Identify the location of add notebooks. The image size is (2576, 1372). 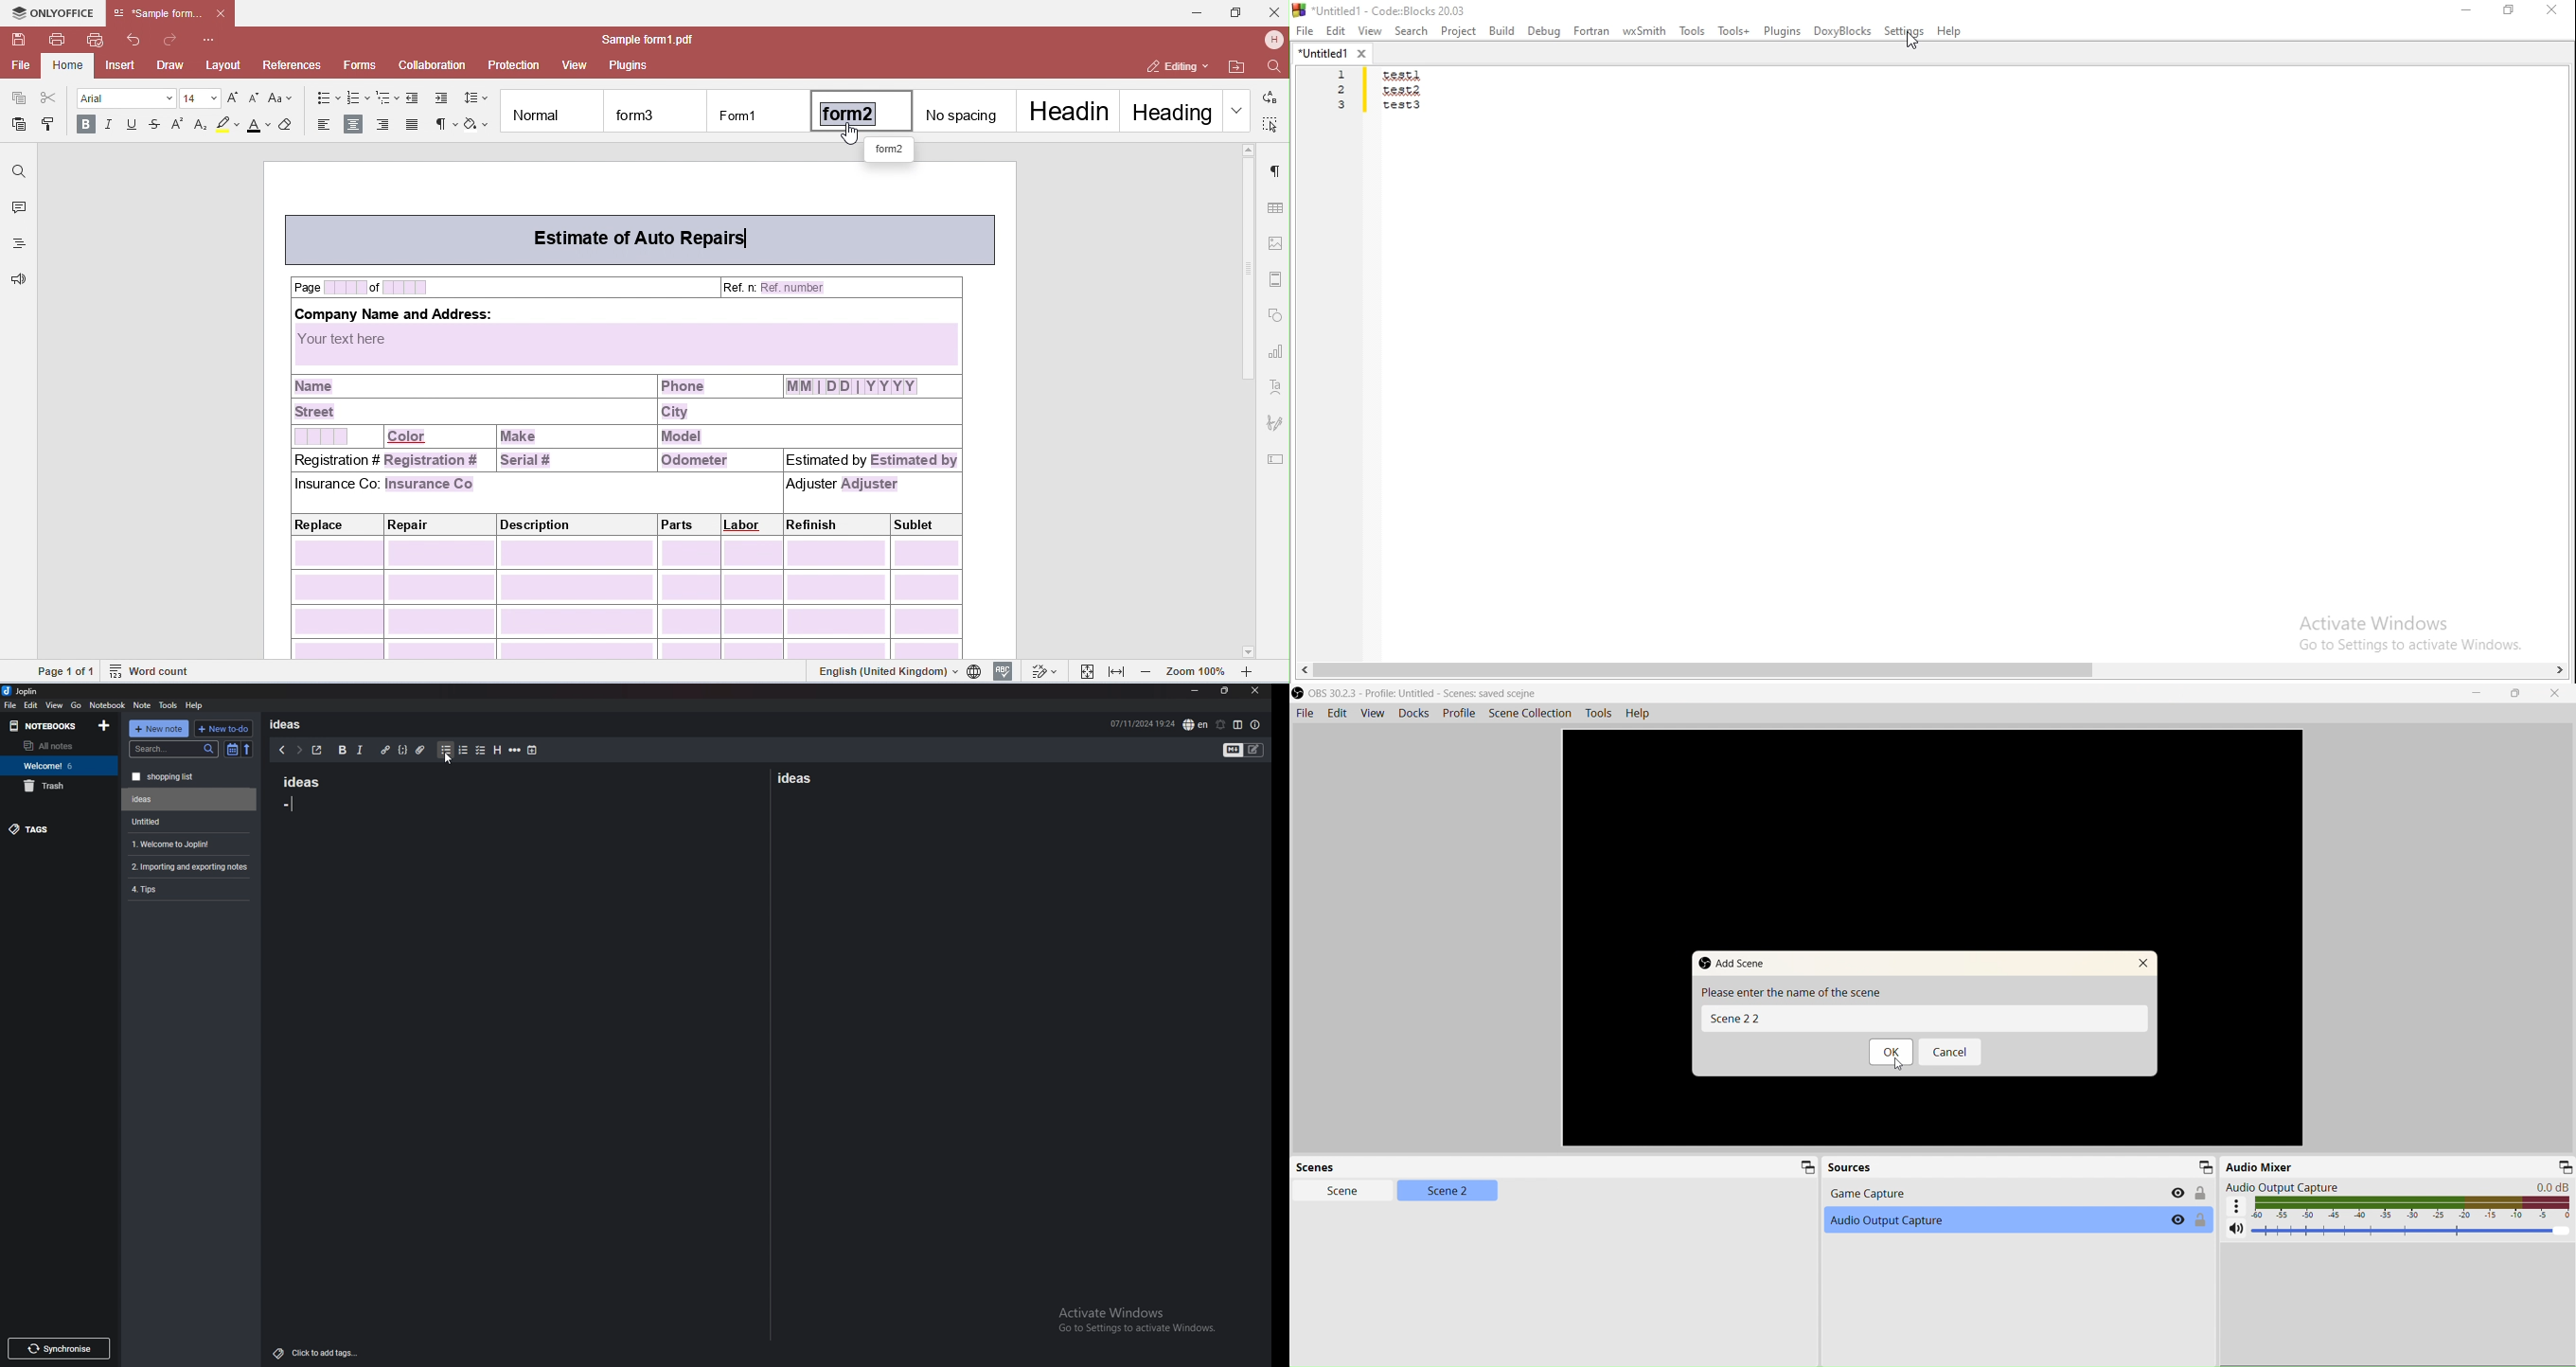
(104, 725).